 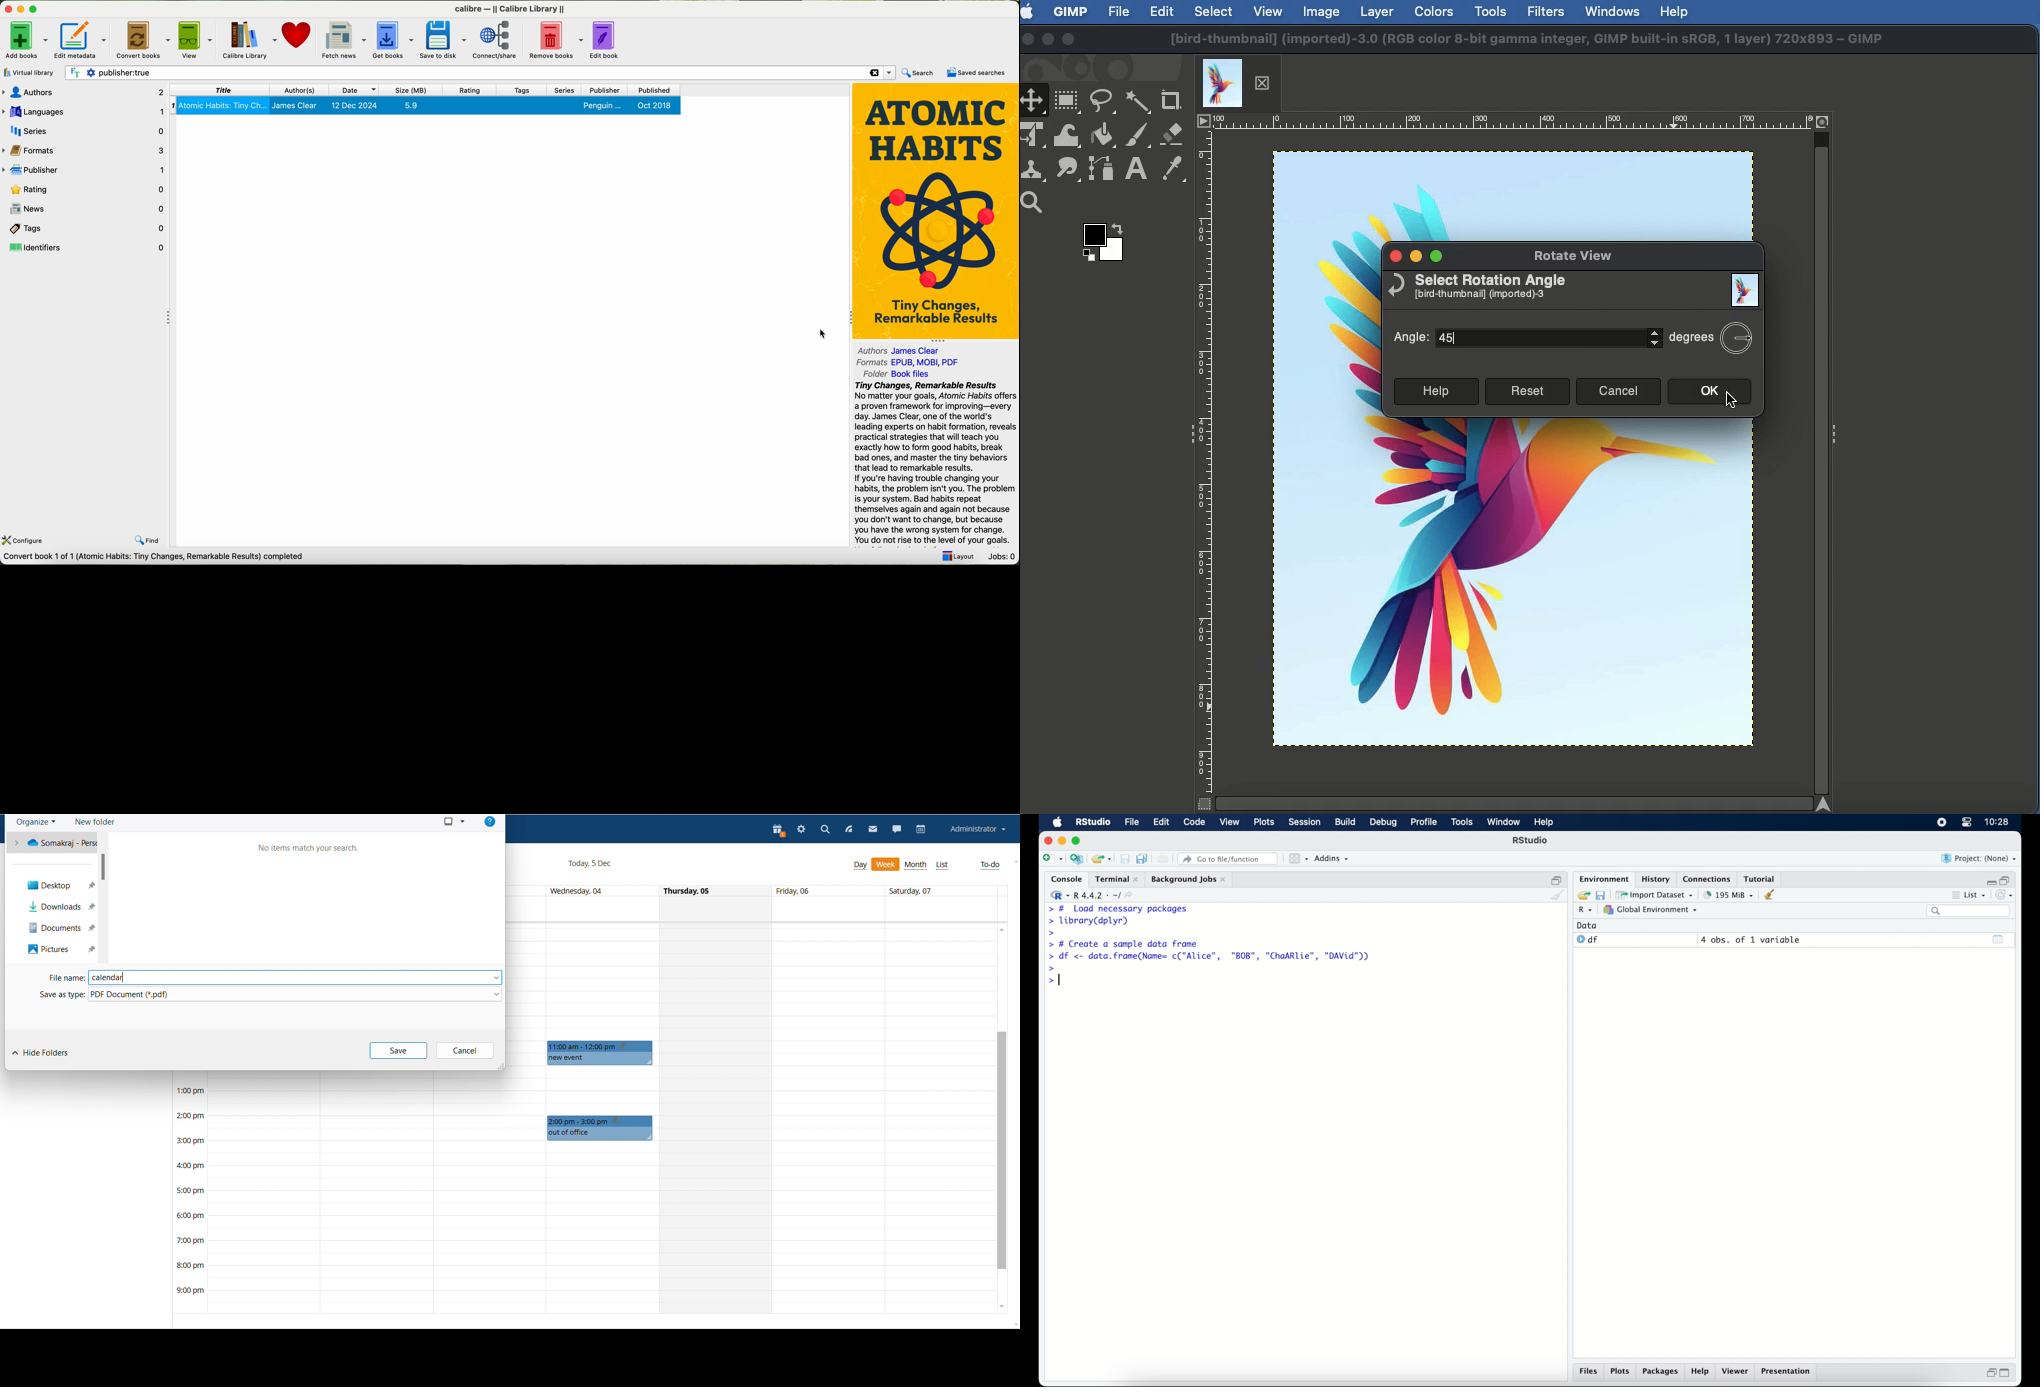 I want to click on save, so click(x=1600, y=894).